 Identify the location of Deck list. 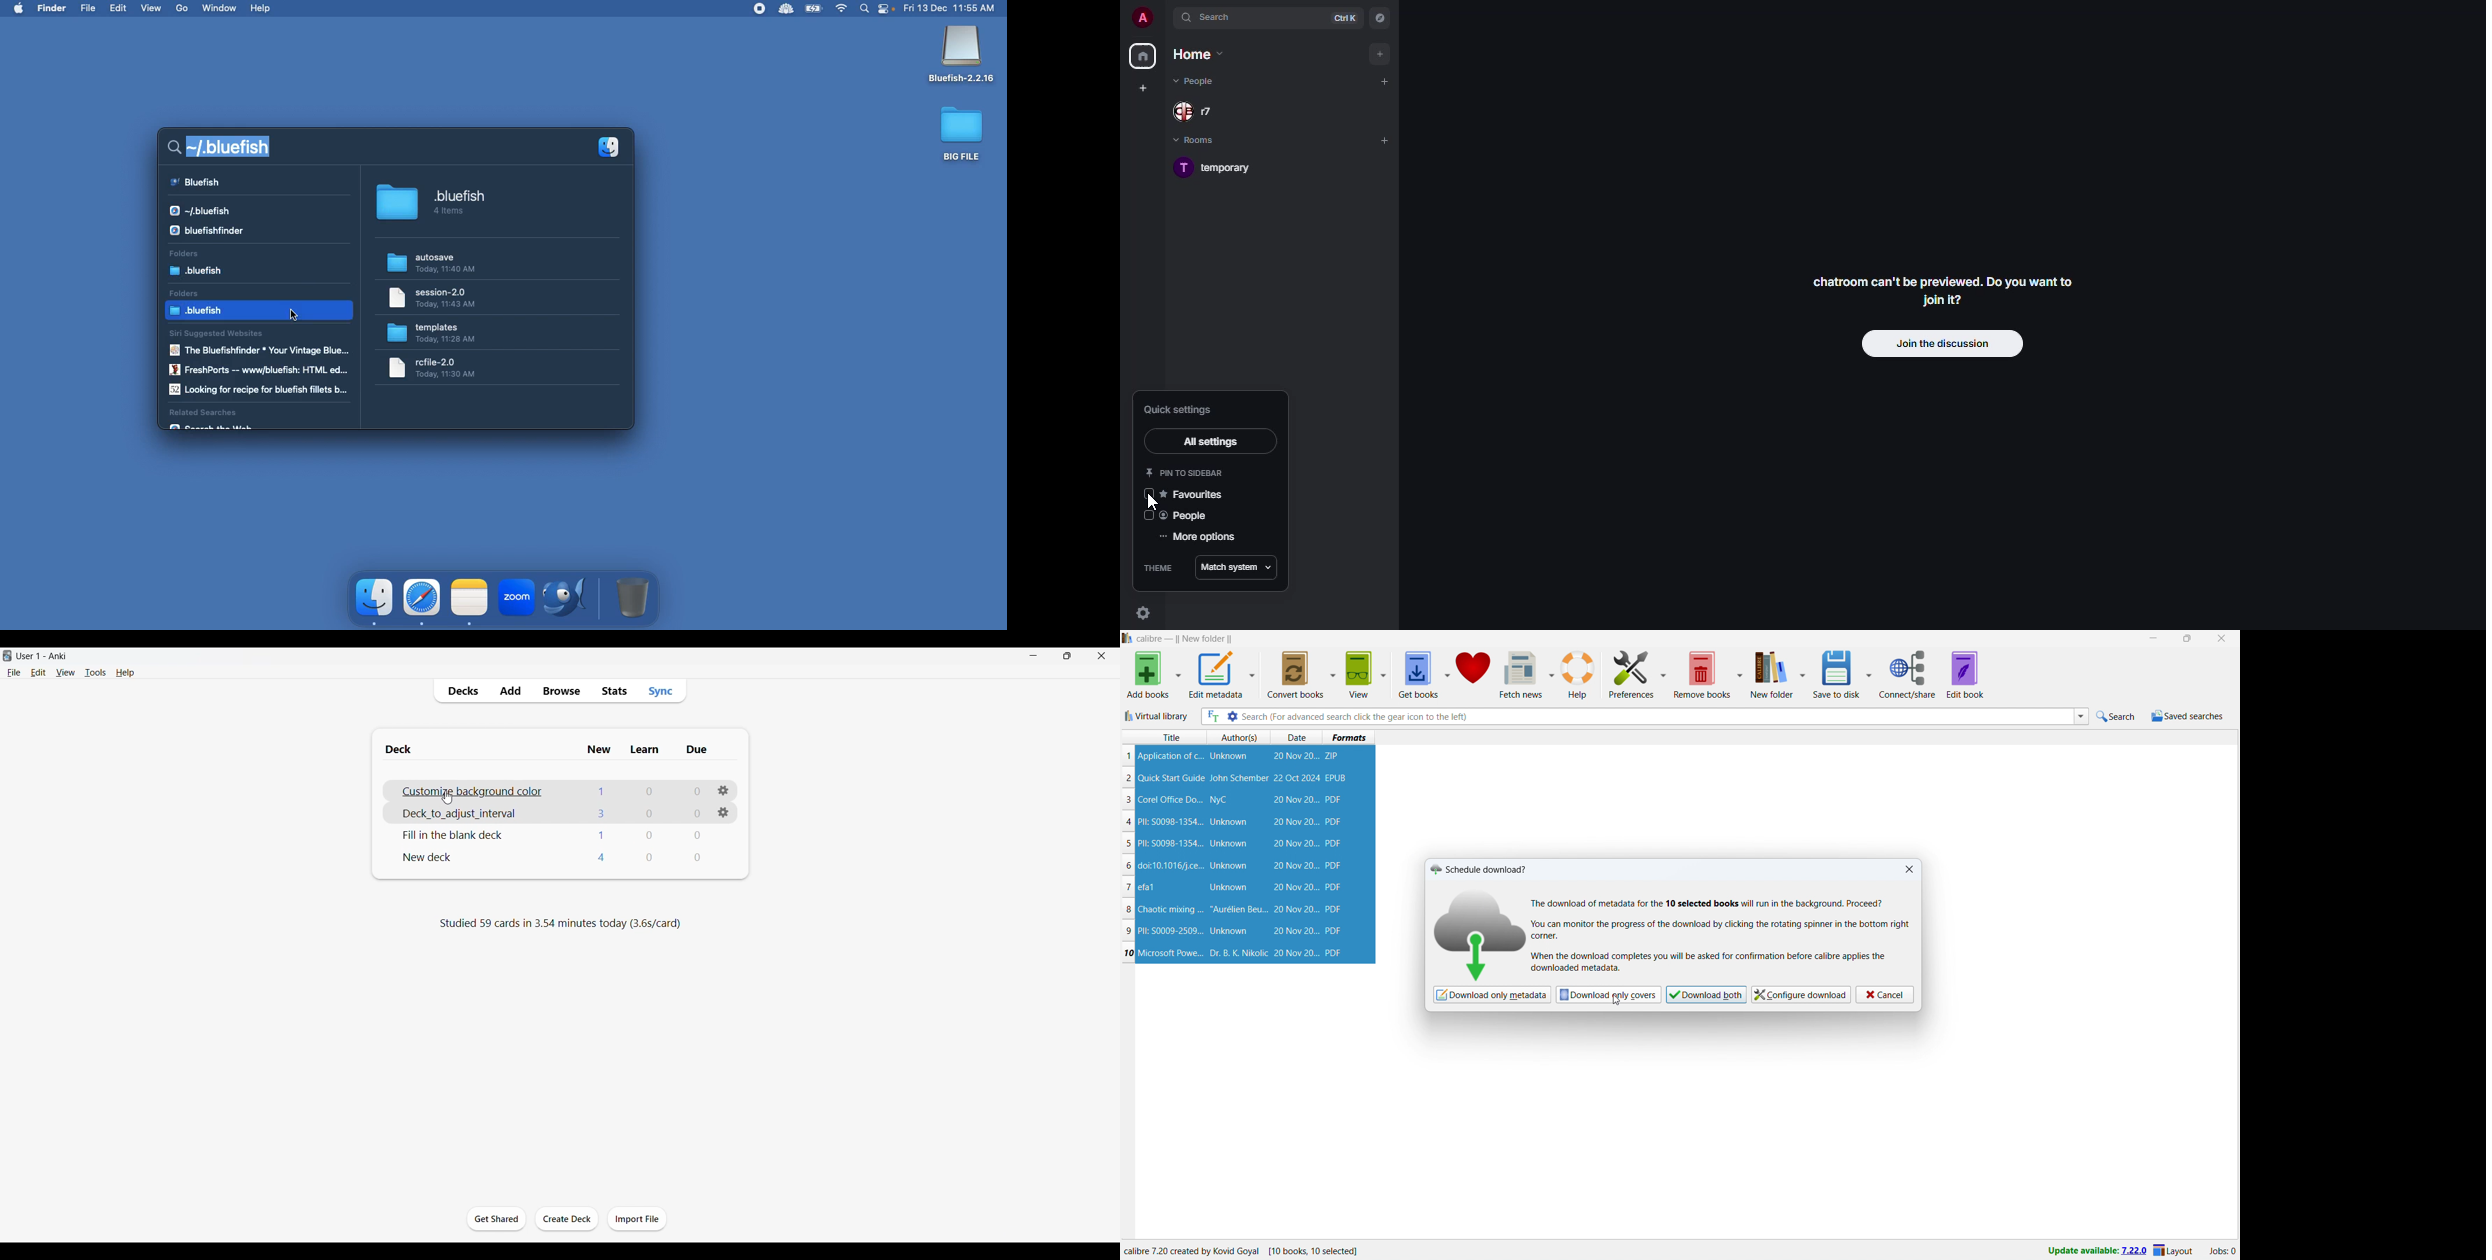
(455, 835).